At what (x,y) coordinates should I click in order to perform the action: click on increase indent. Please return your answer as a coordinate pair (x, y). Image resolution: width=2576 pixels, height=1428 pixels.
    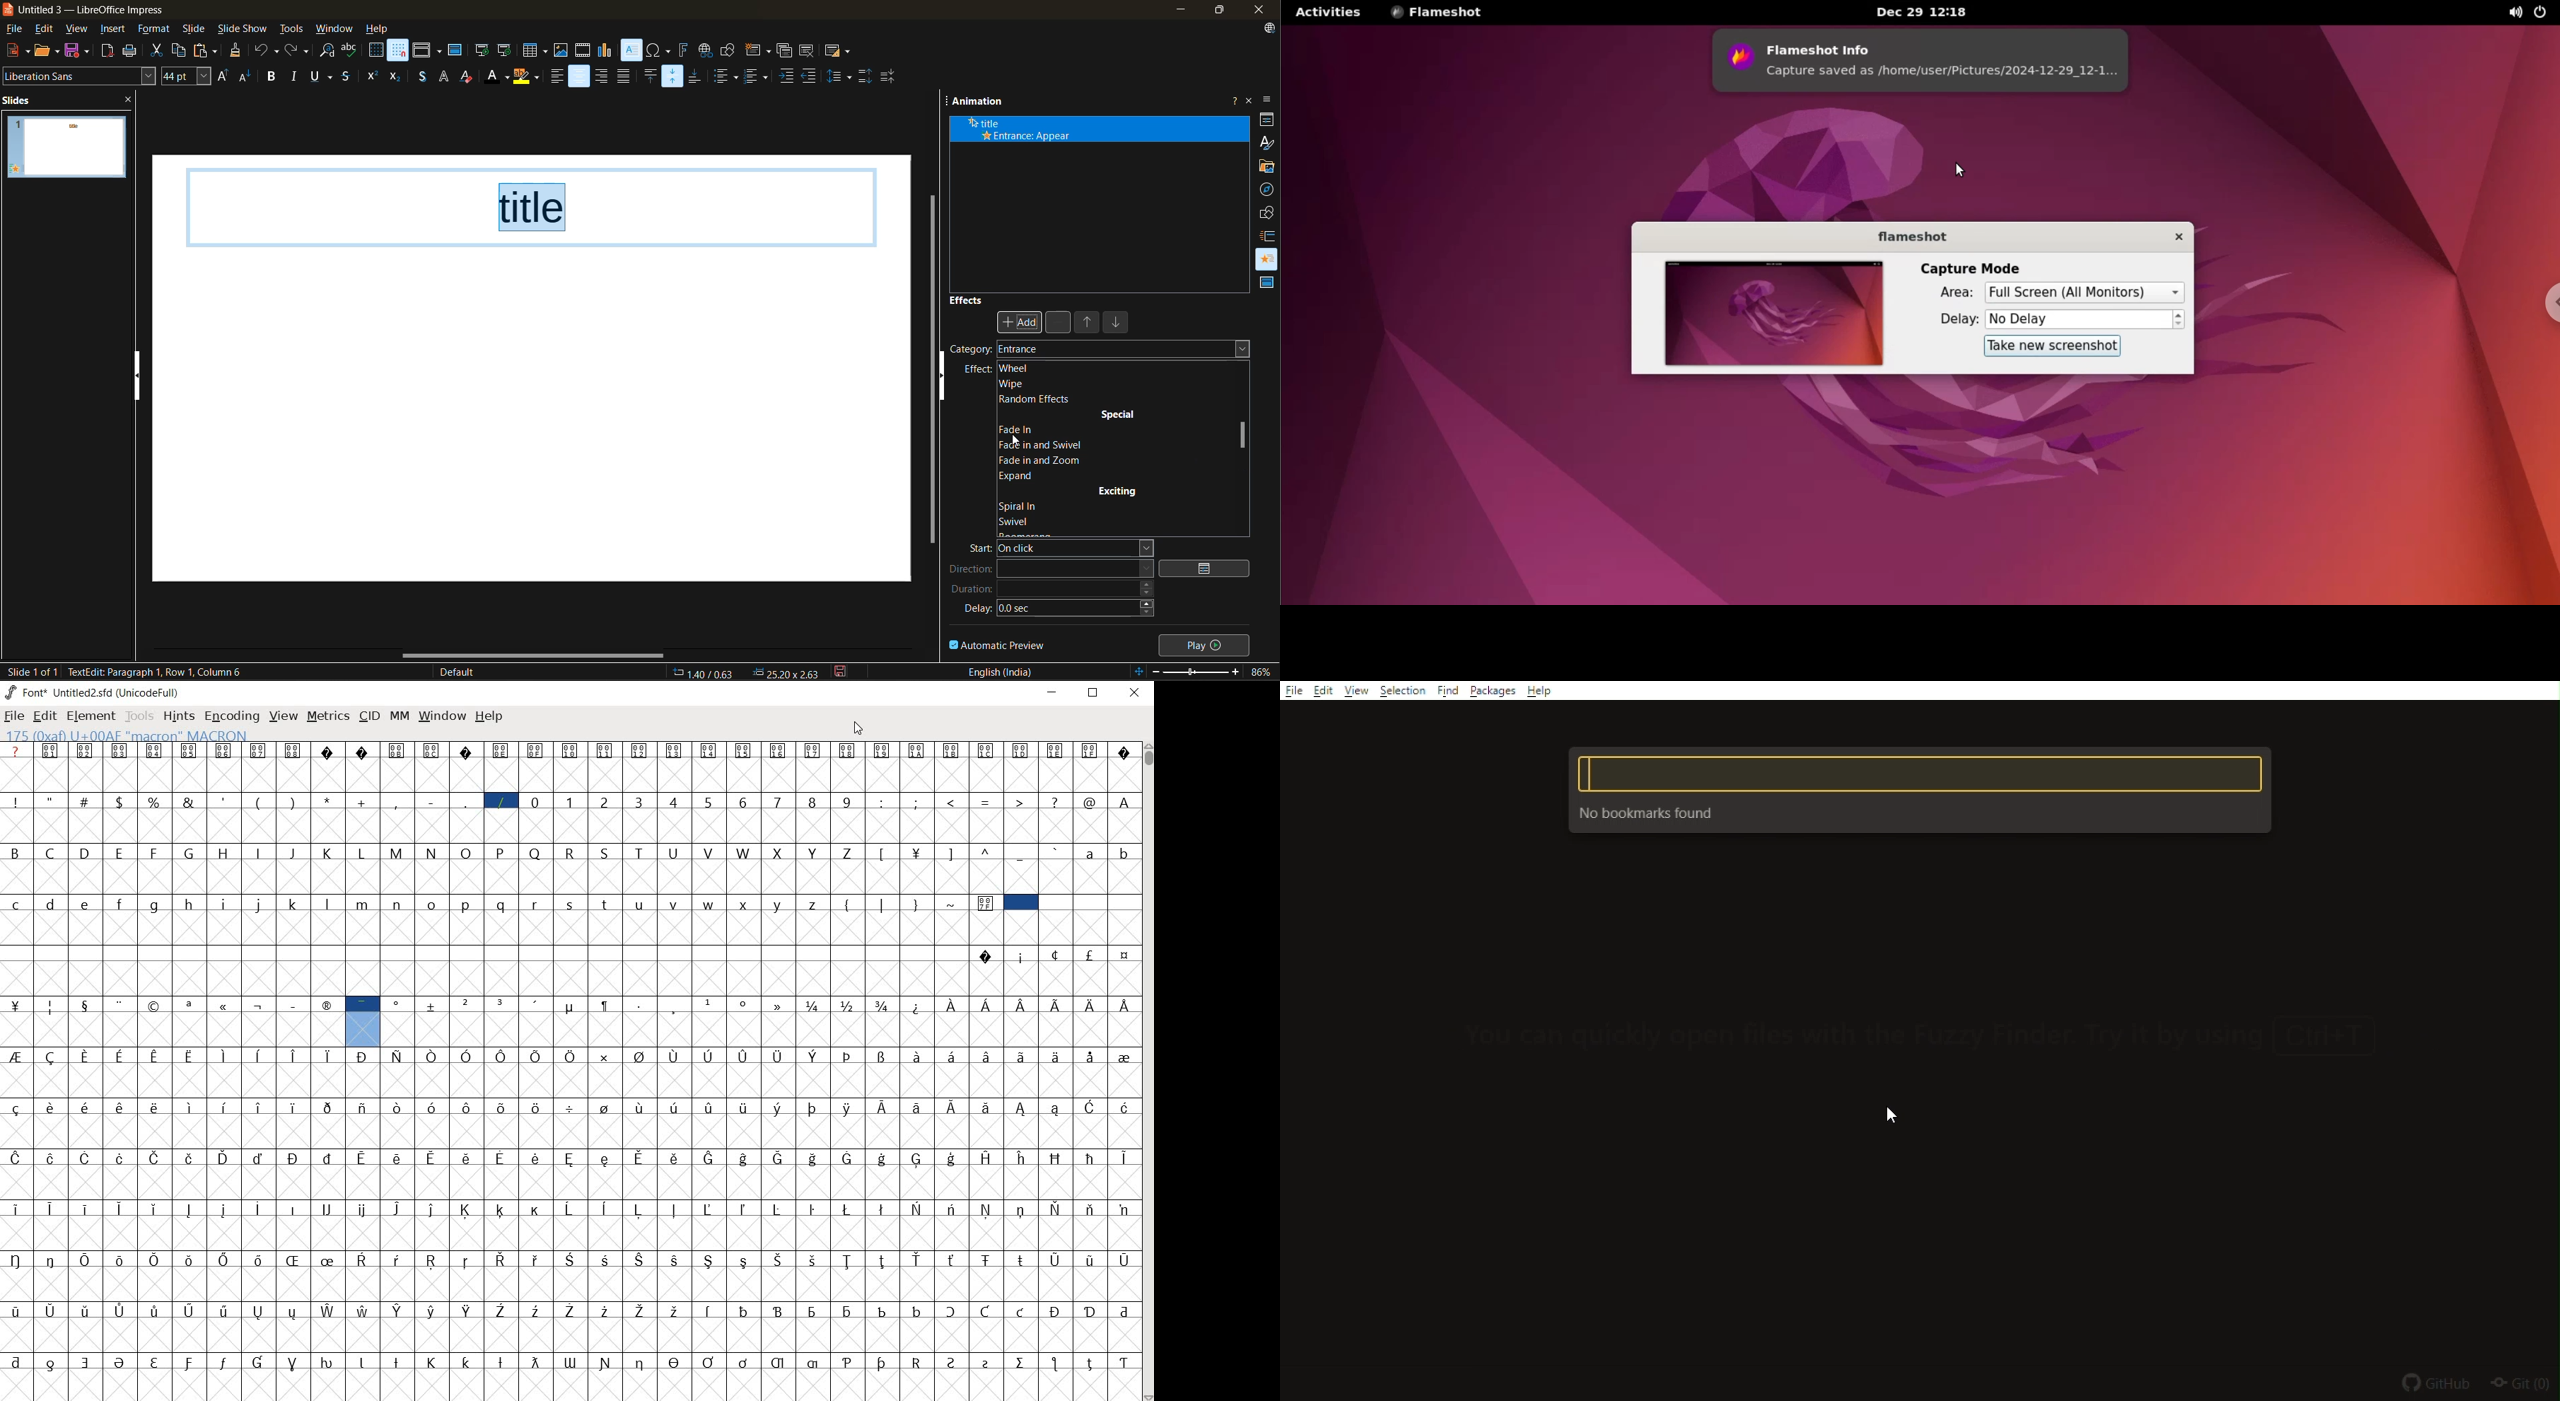
    Looking at the image, I should click on (787, 77).